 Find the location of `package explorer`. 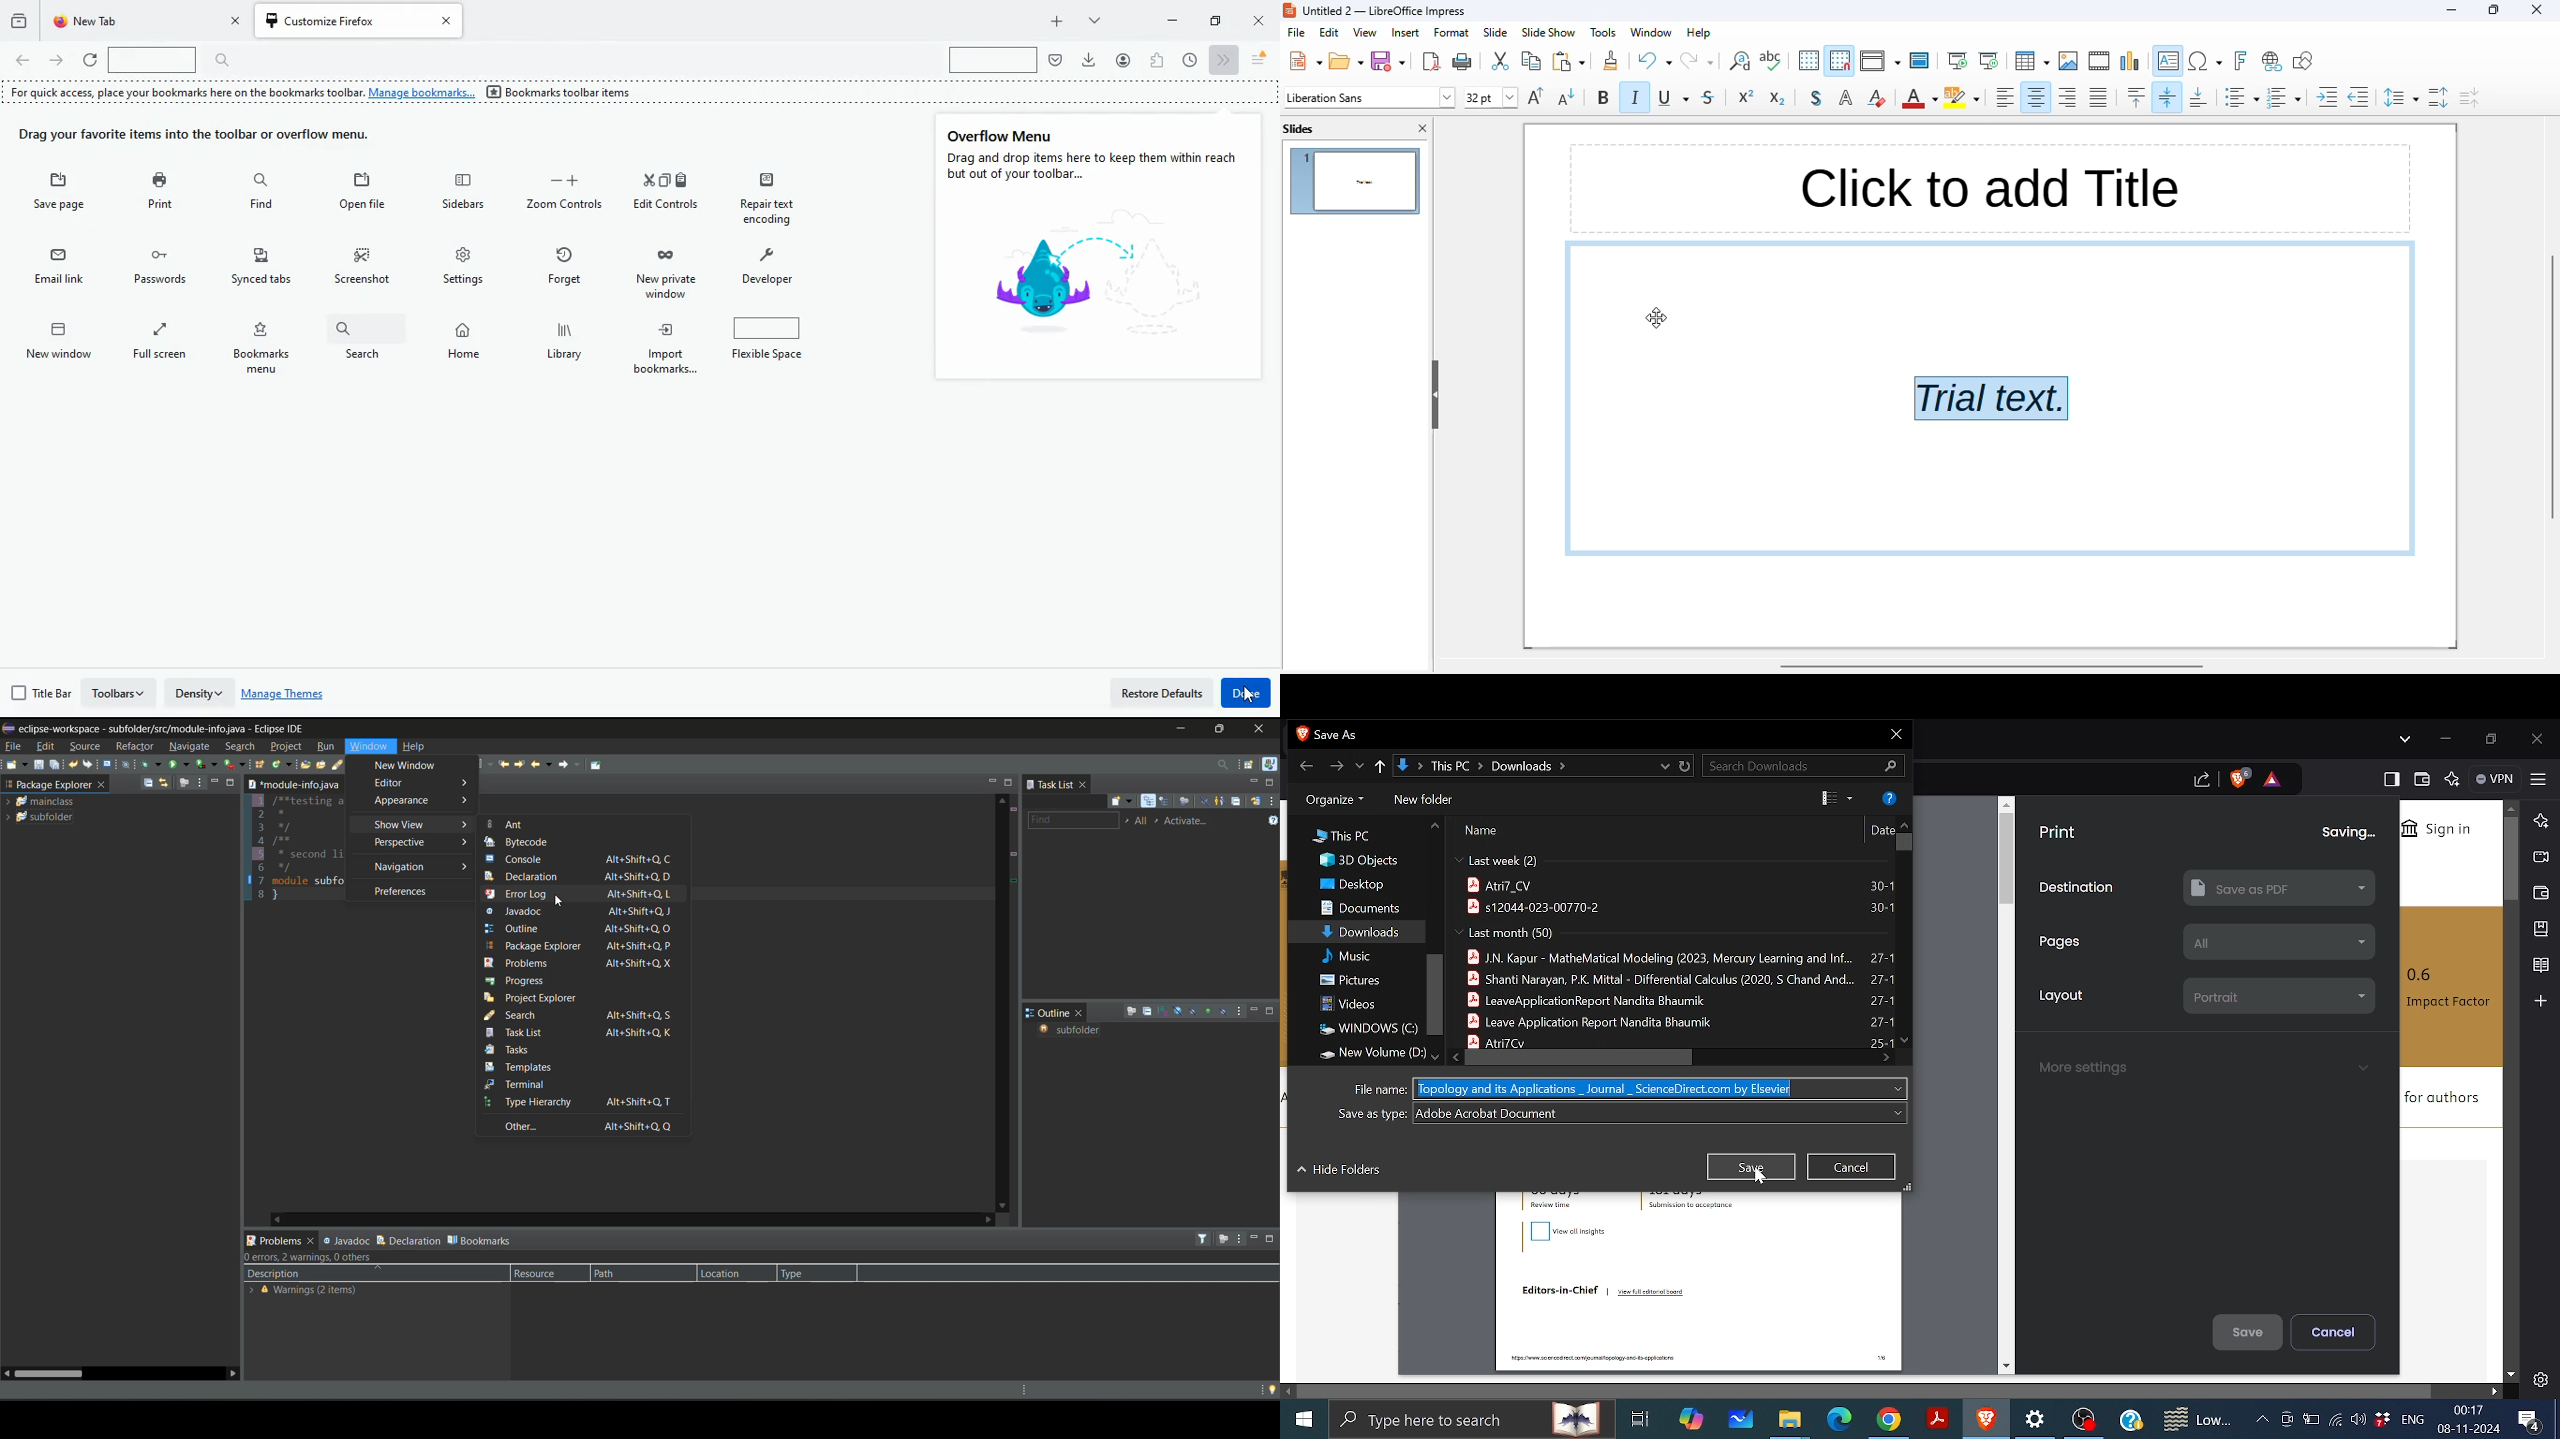

package explorer is located at coordinates (47, 784).